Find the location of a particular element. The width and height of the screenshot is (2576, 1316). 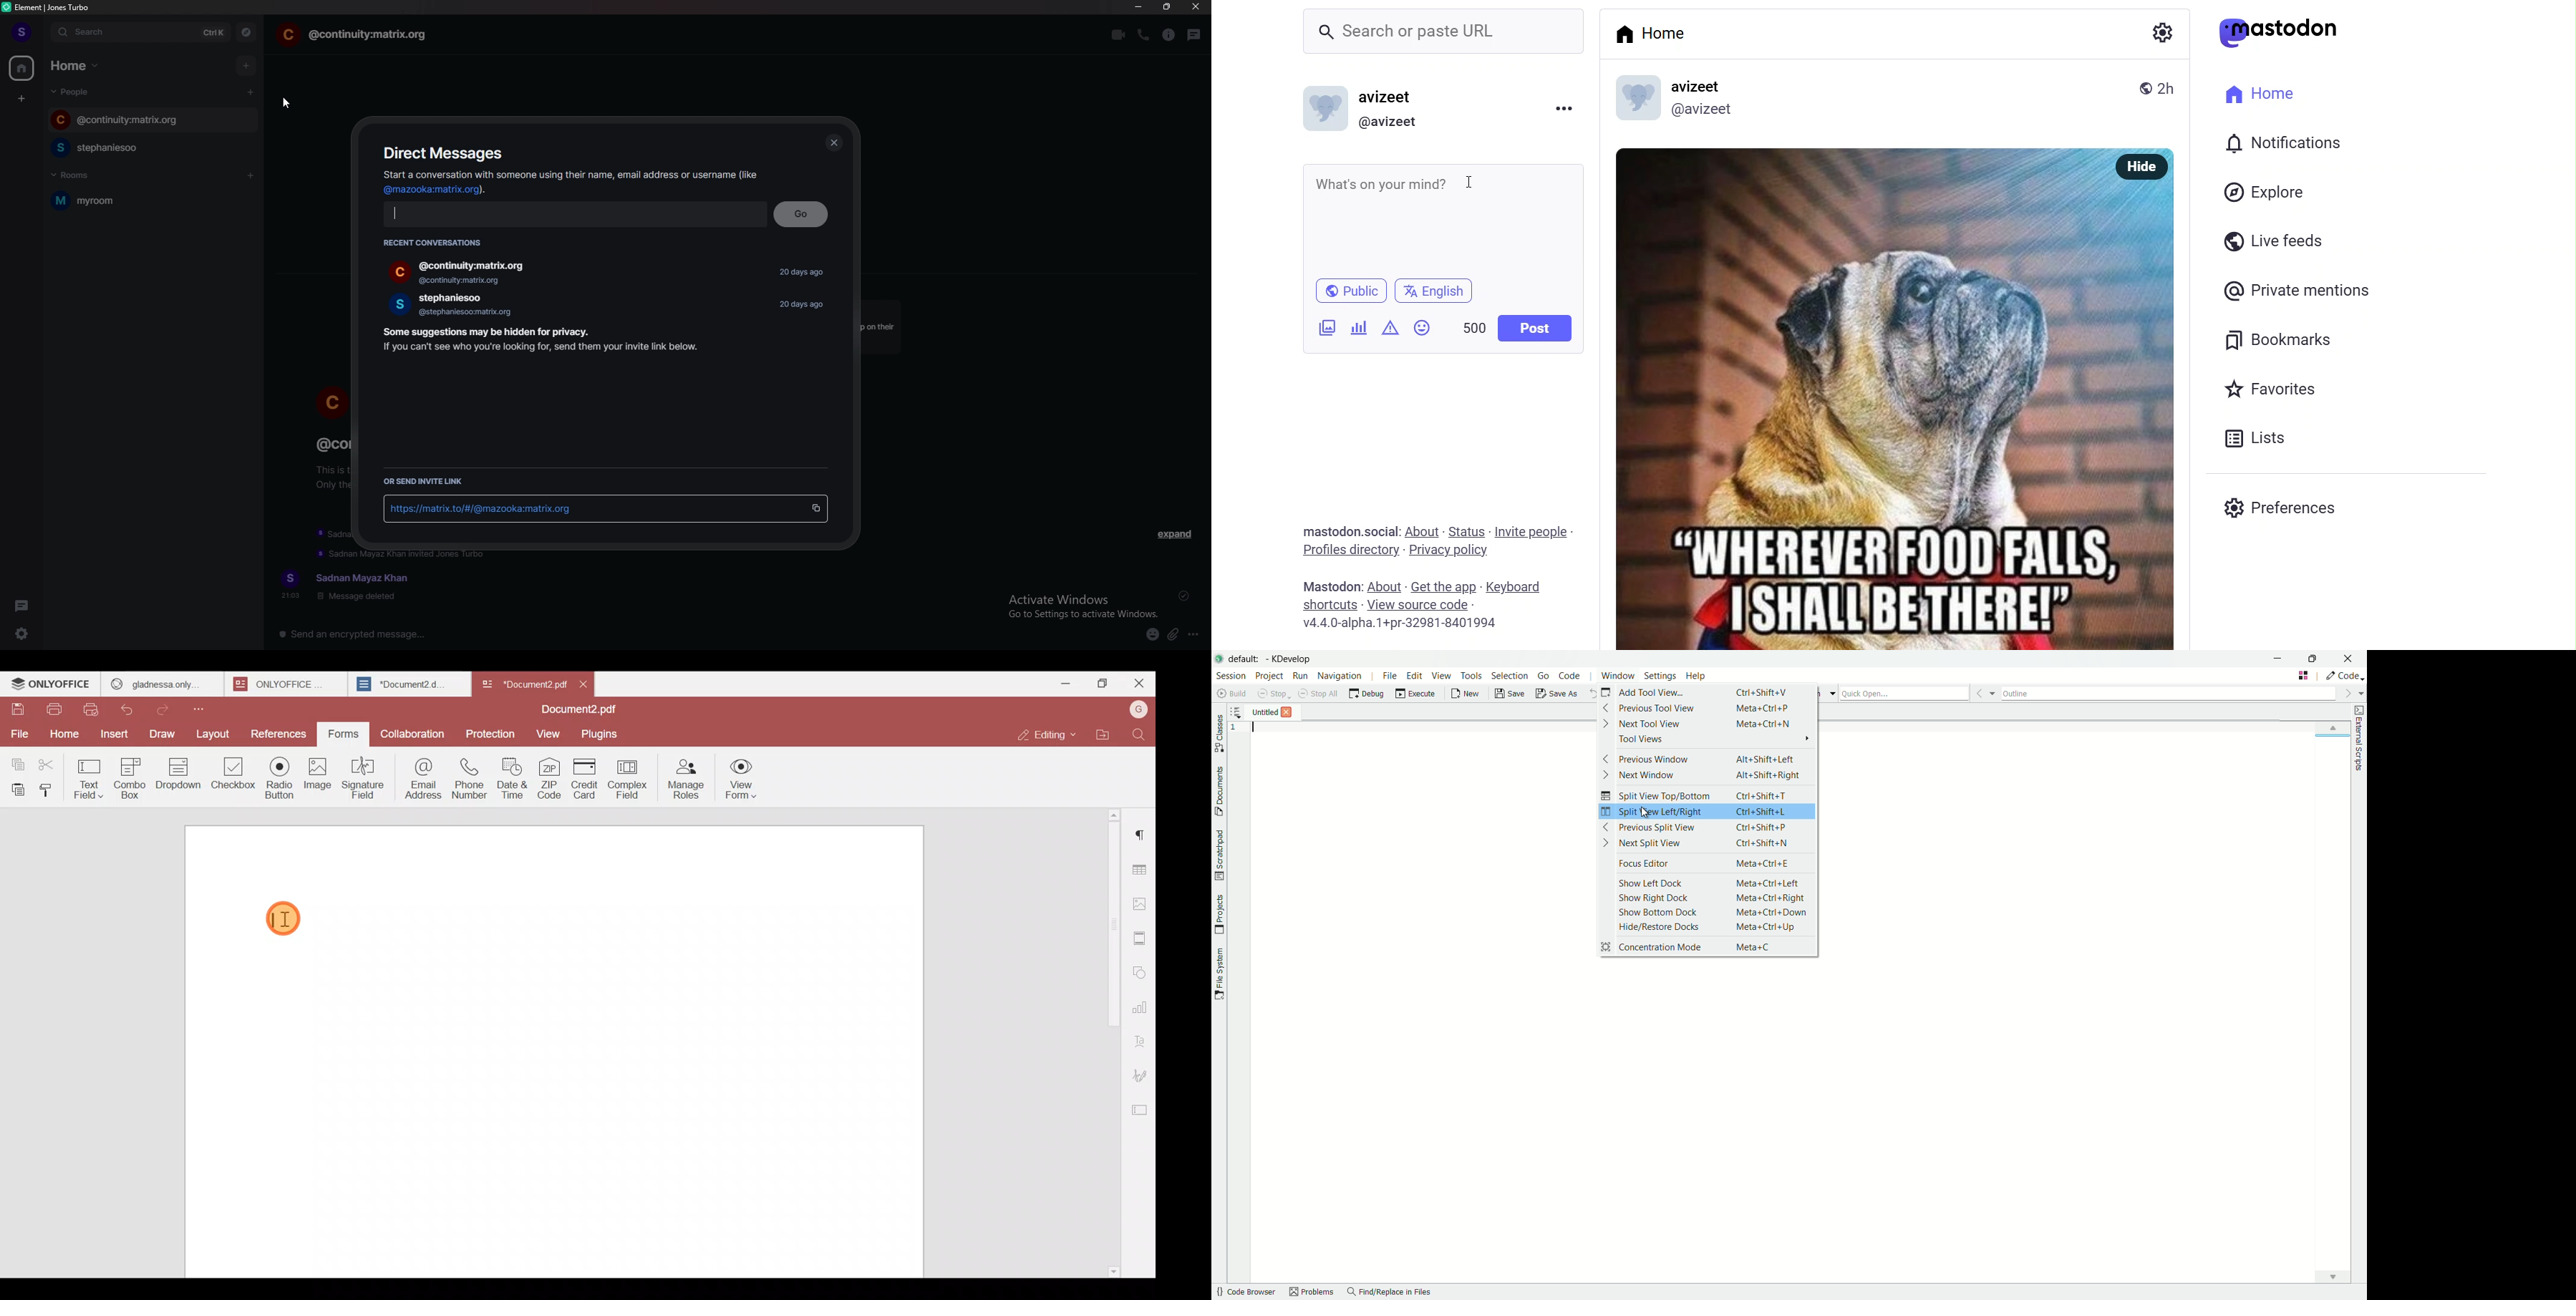

add is located at coordinates (245, 63).